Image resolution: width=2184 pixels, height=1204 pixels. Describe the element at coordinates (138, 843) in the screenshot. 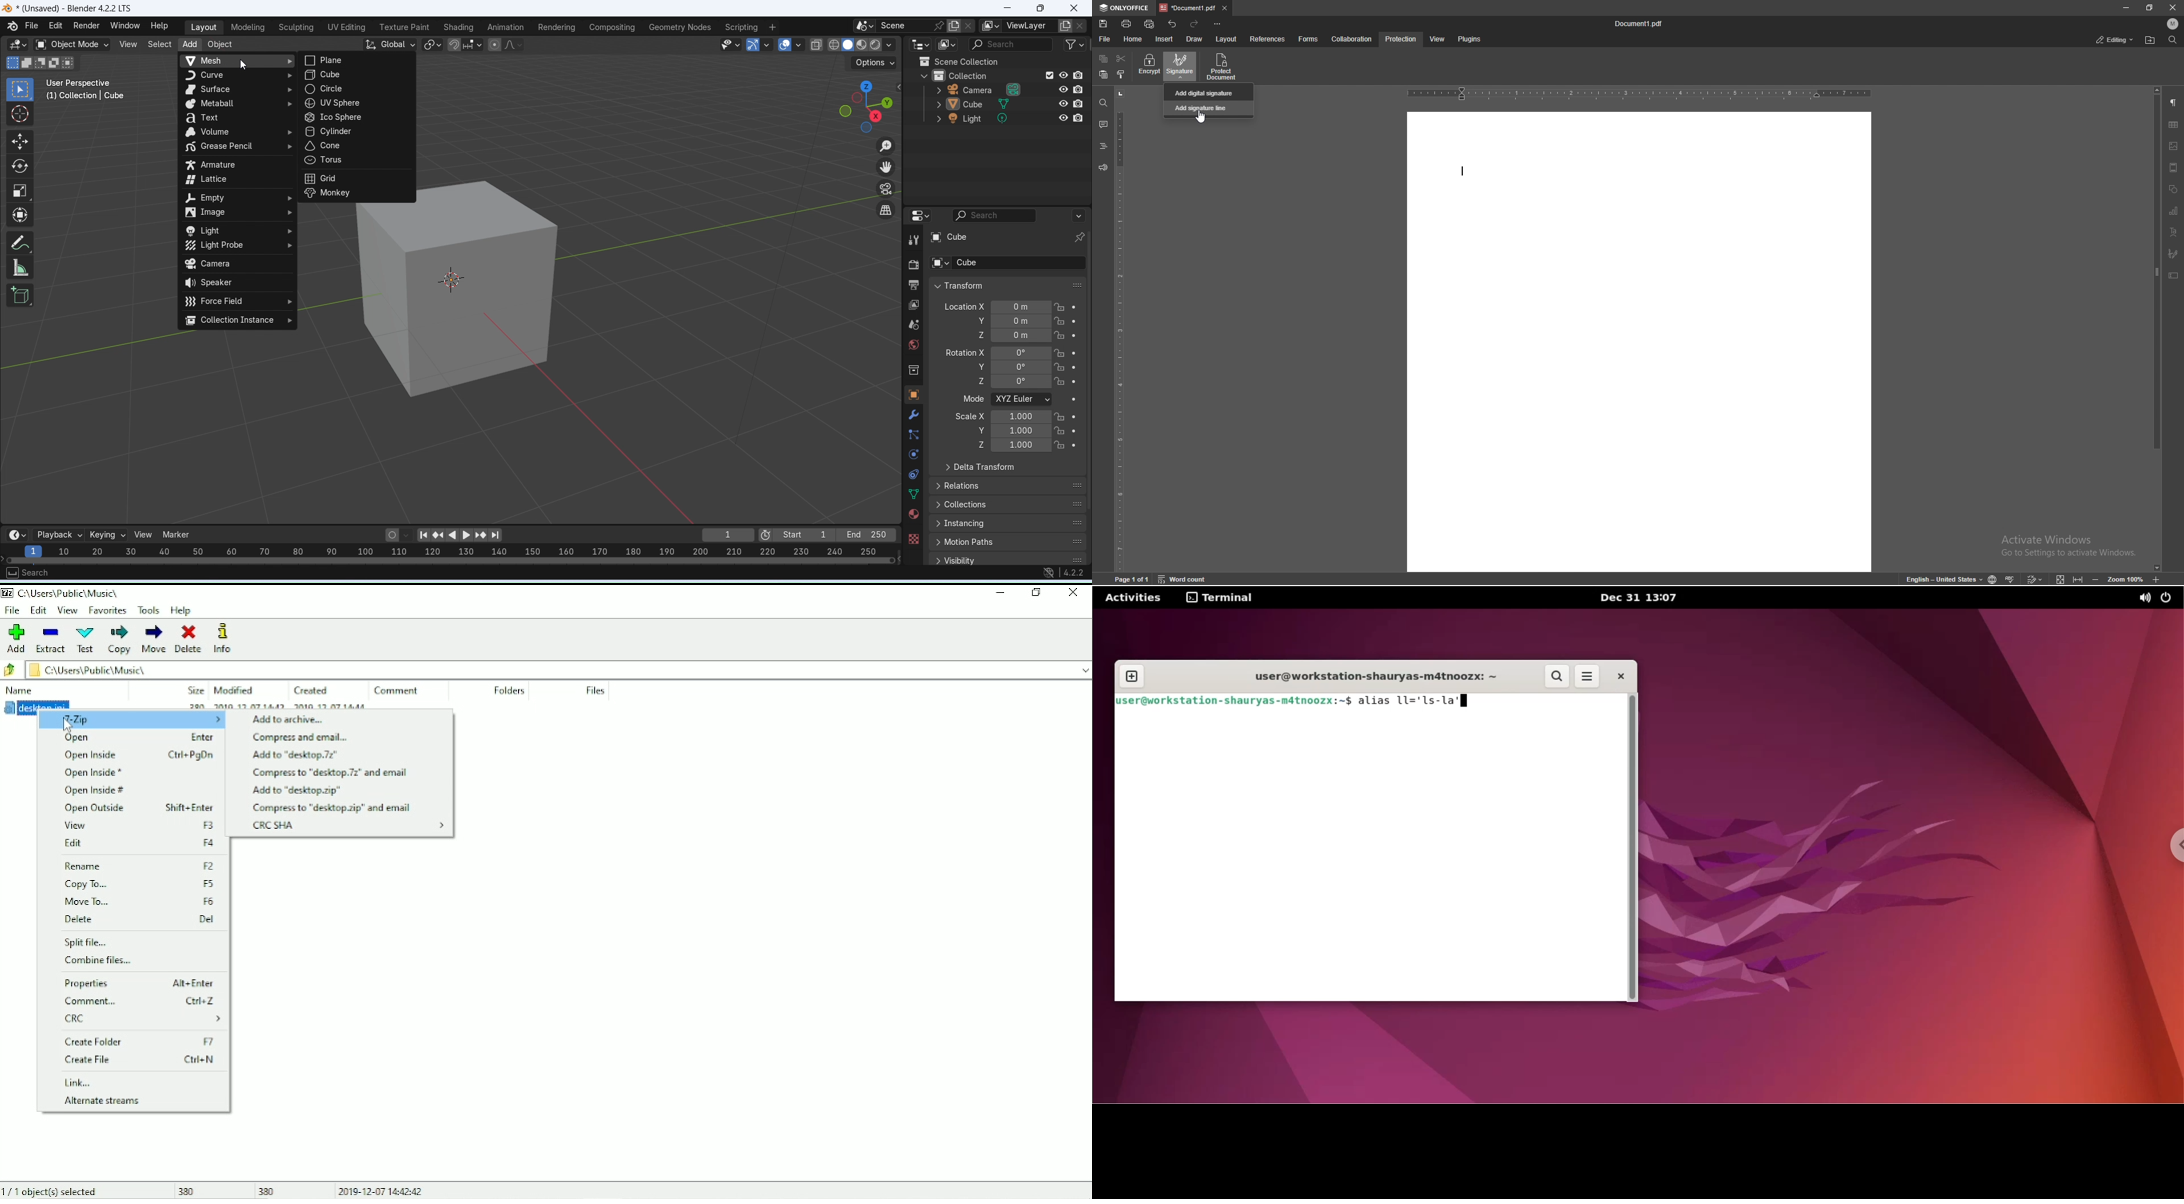

I see `Edit` at that location.